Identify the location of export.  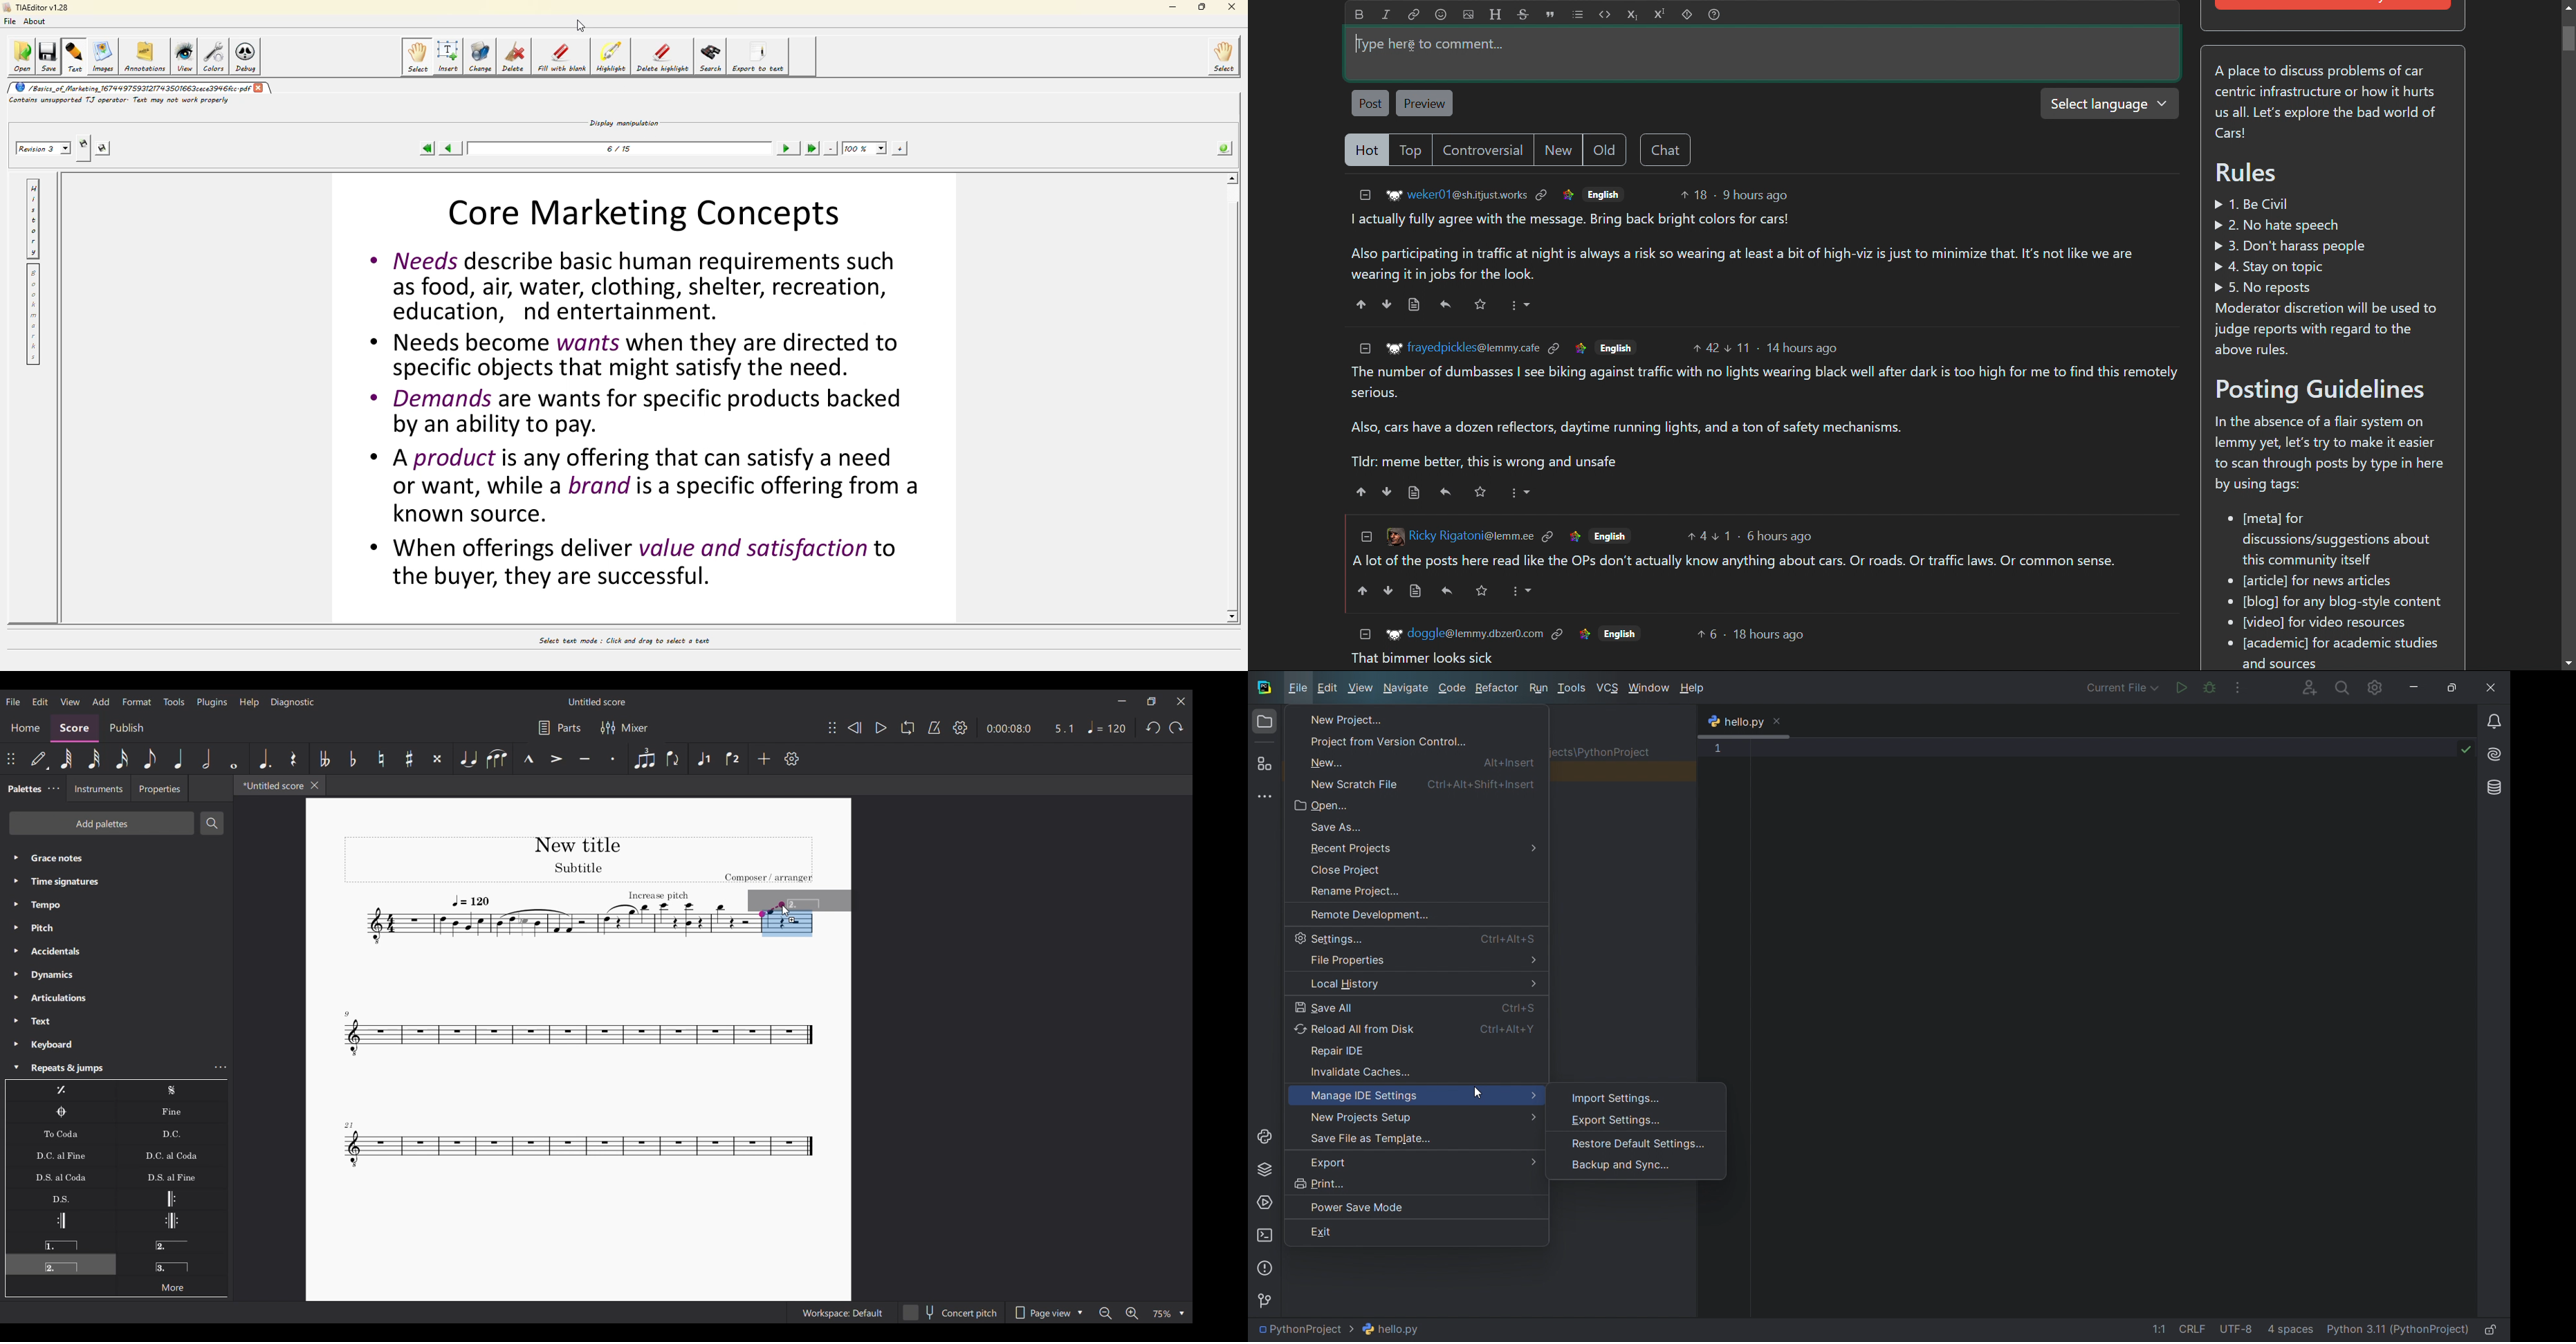
(1412, 1159).